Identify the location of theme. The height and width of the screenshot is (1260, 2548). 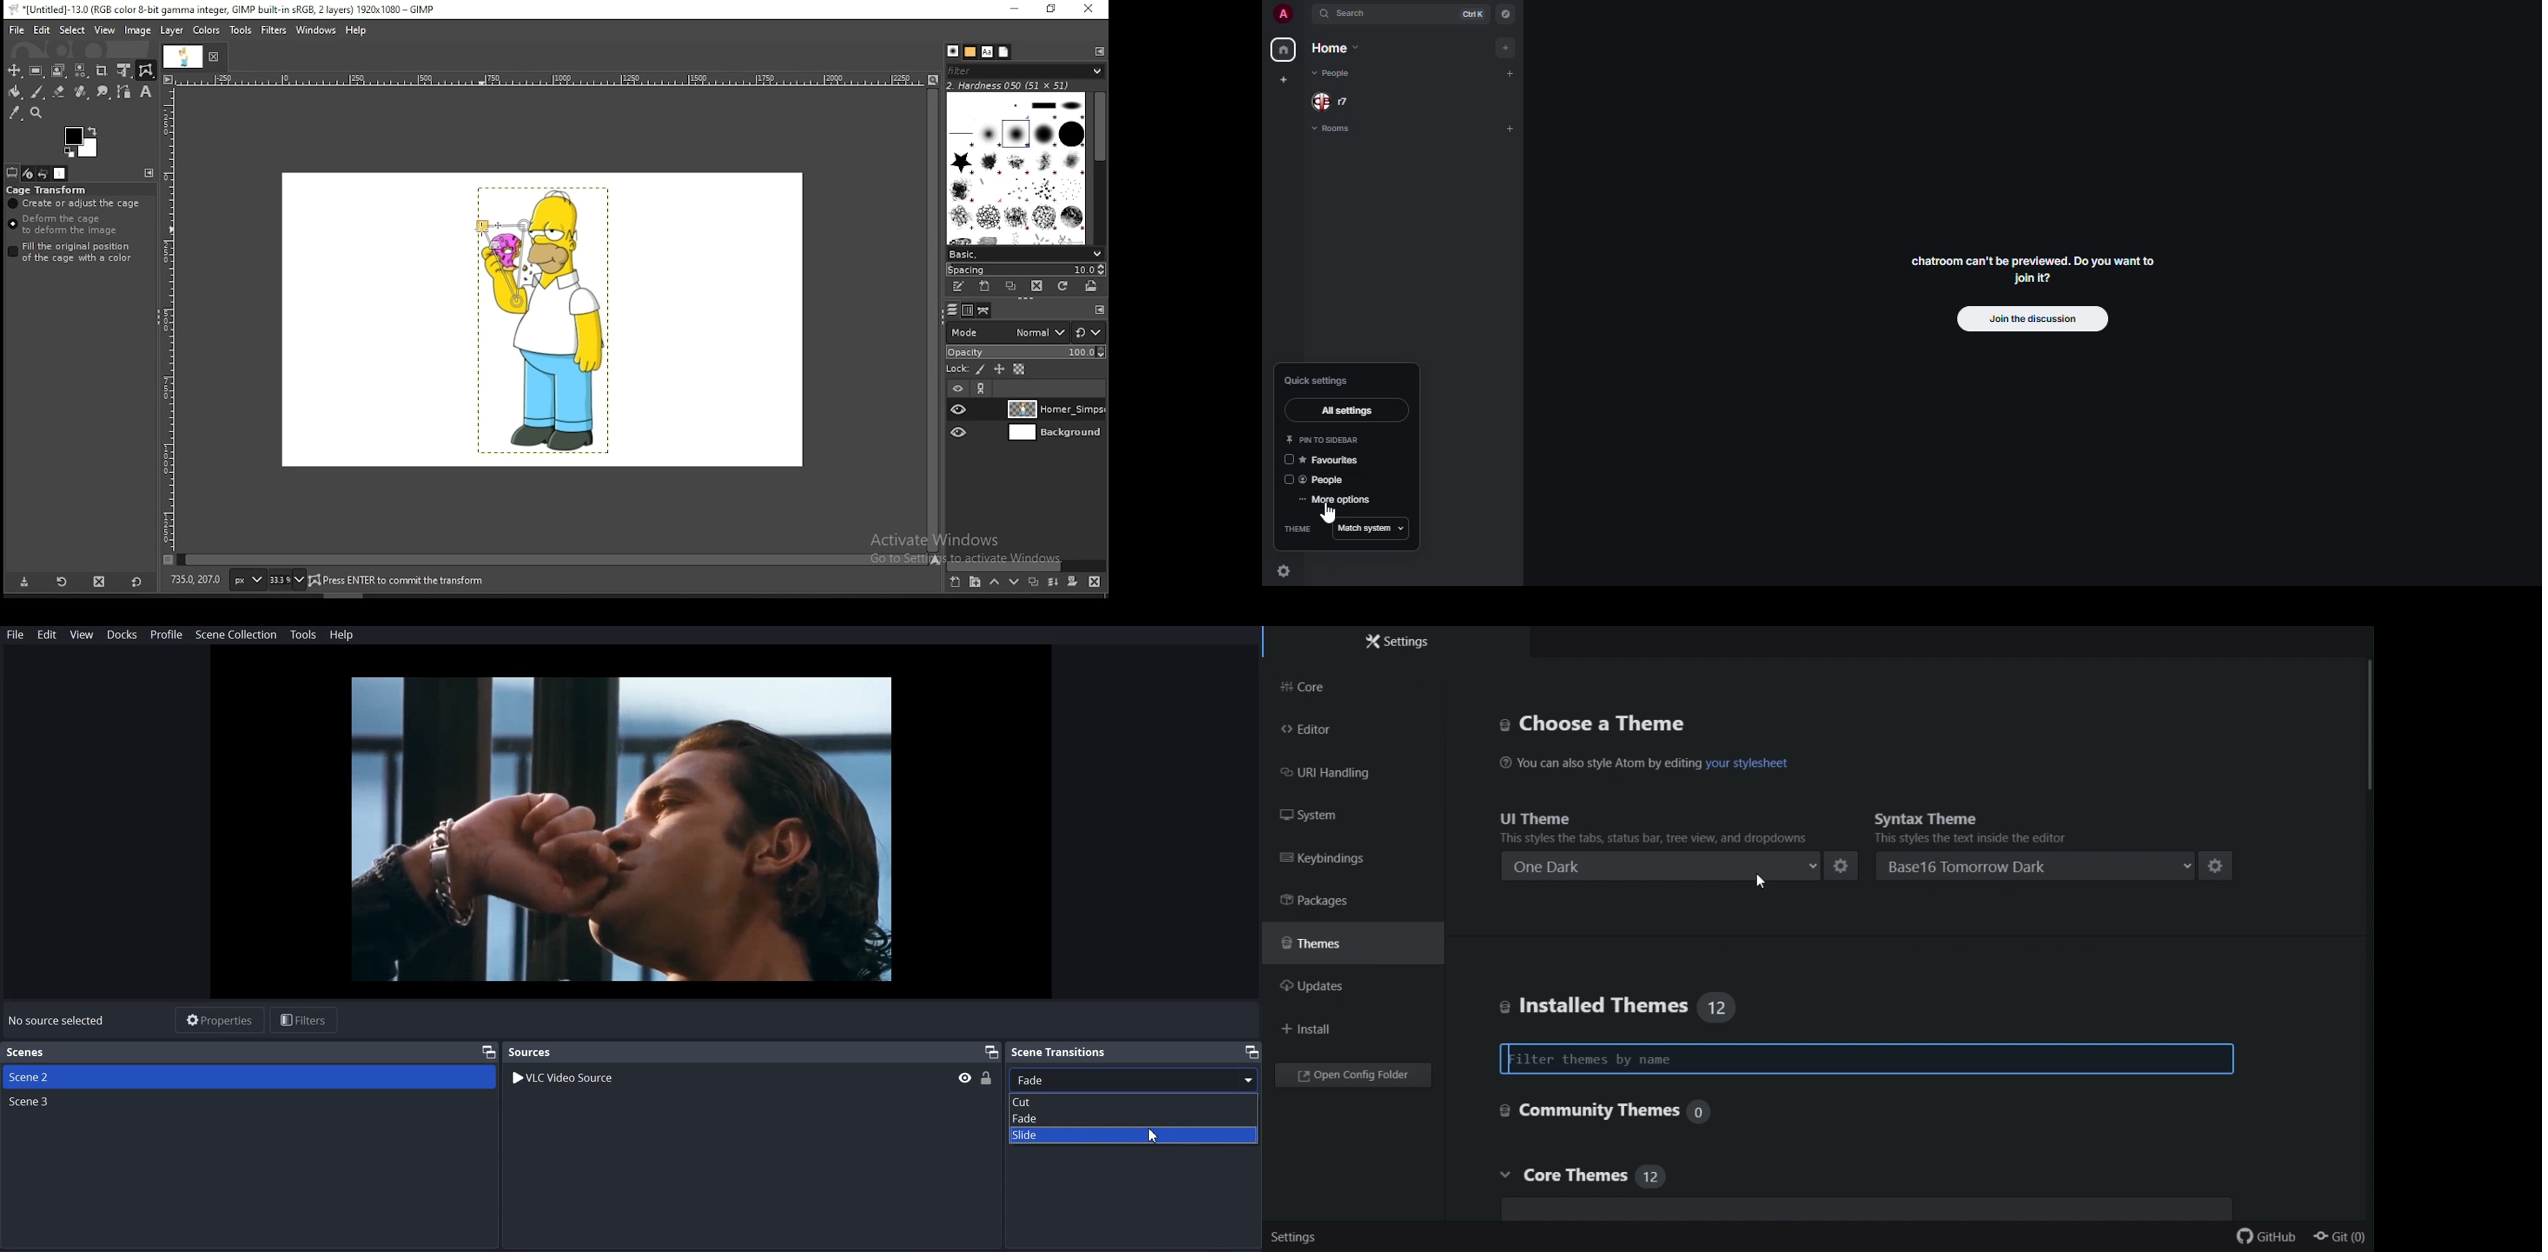
(1299, 529).